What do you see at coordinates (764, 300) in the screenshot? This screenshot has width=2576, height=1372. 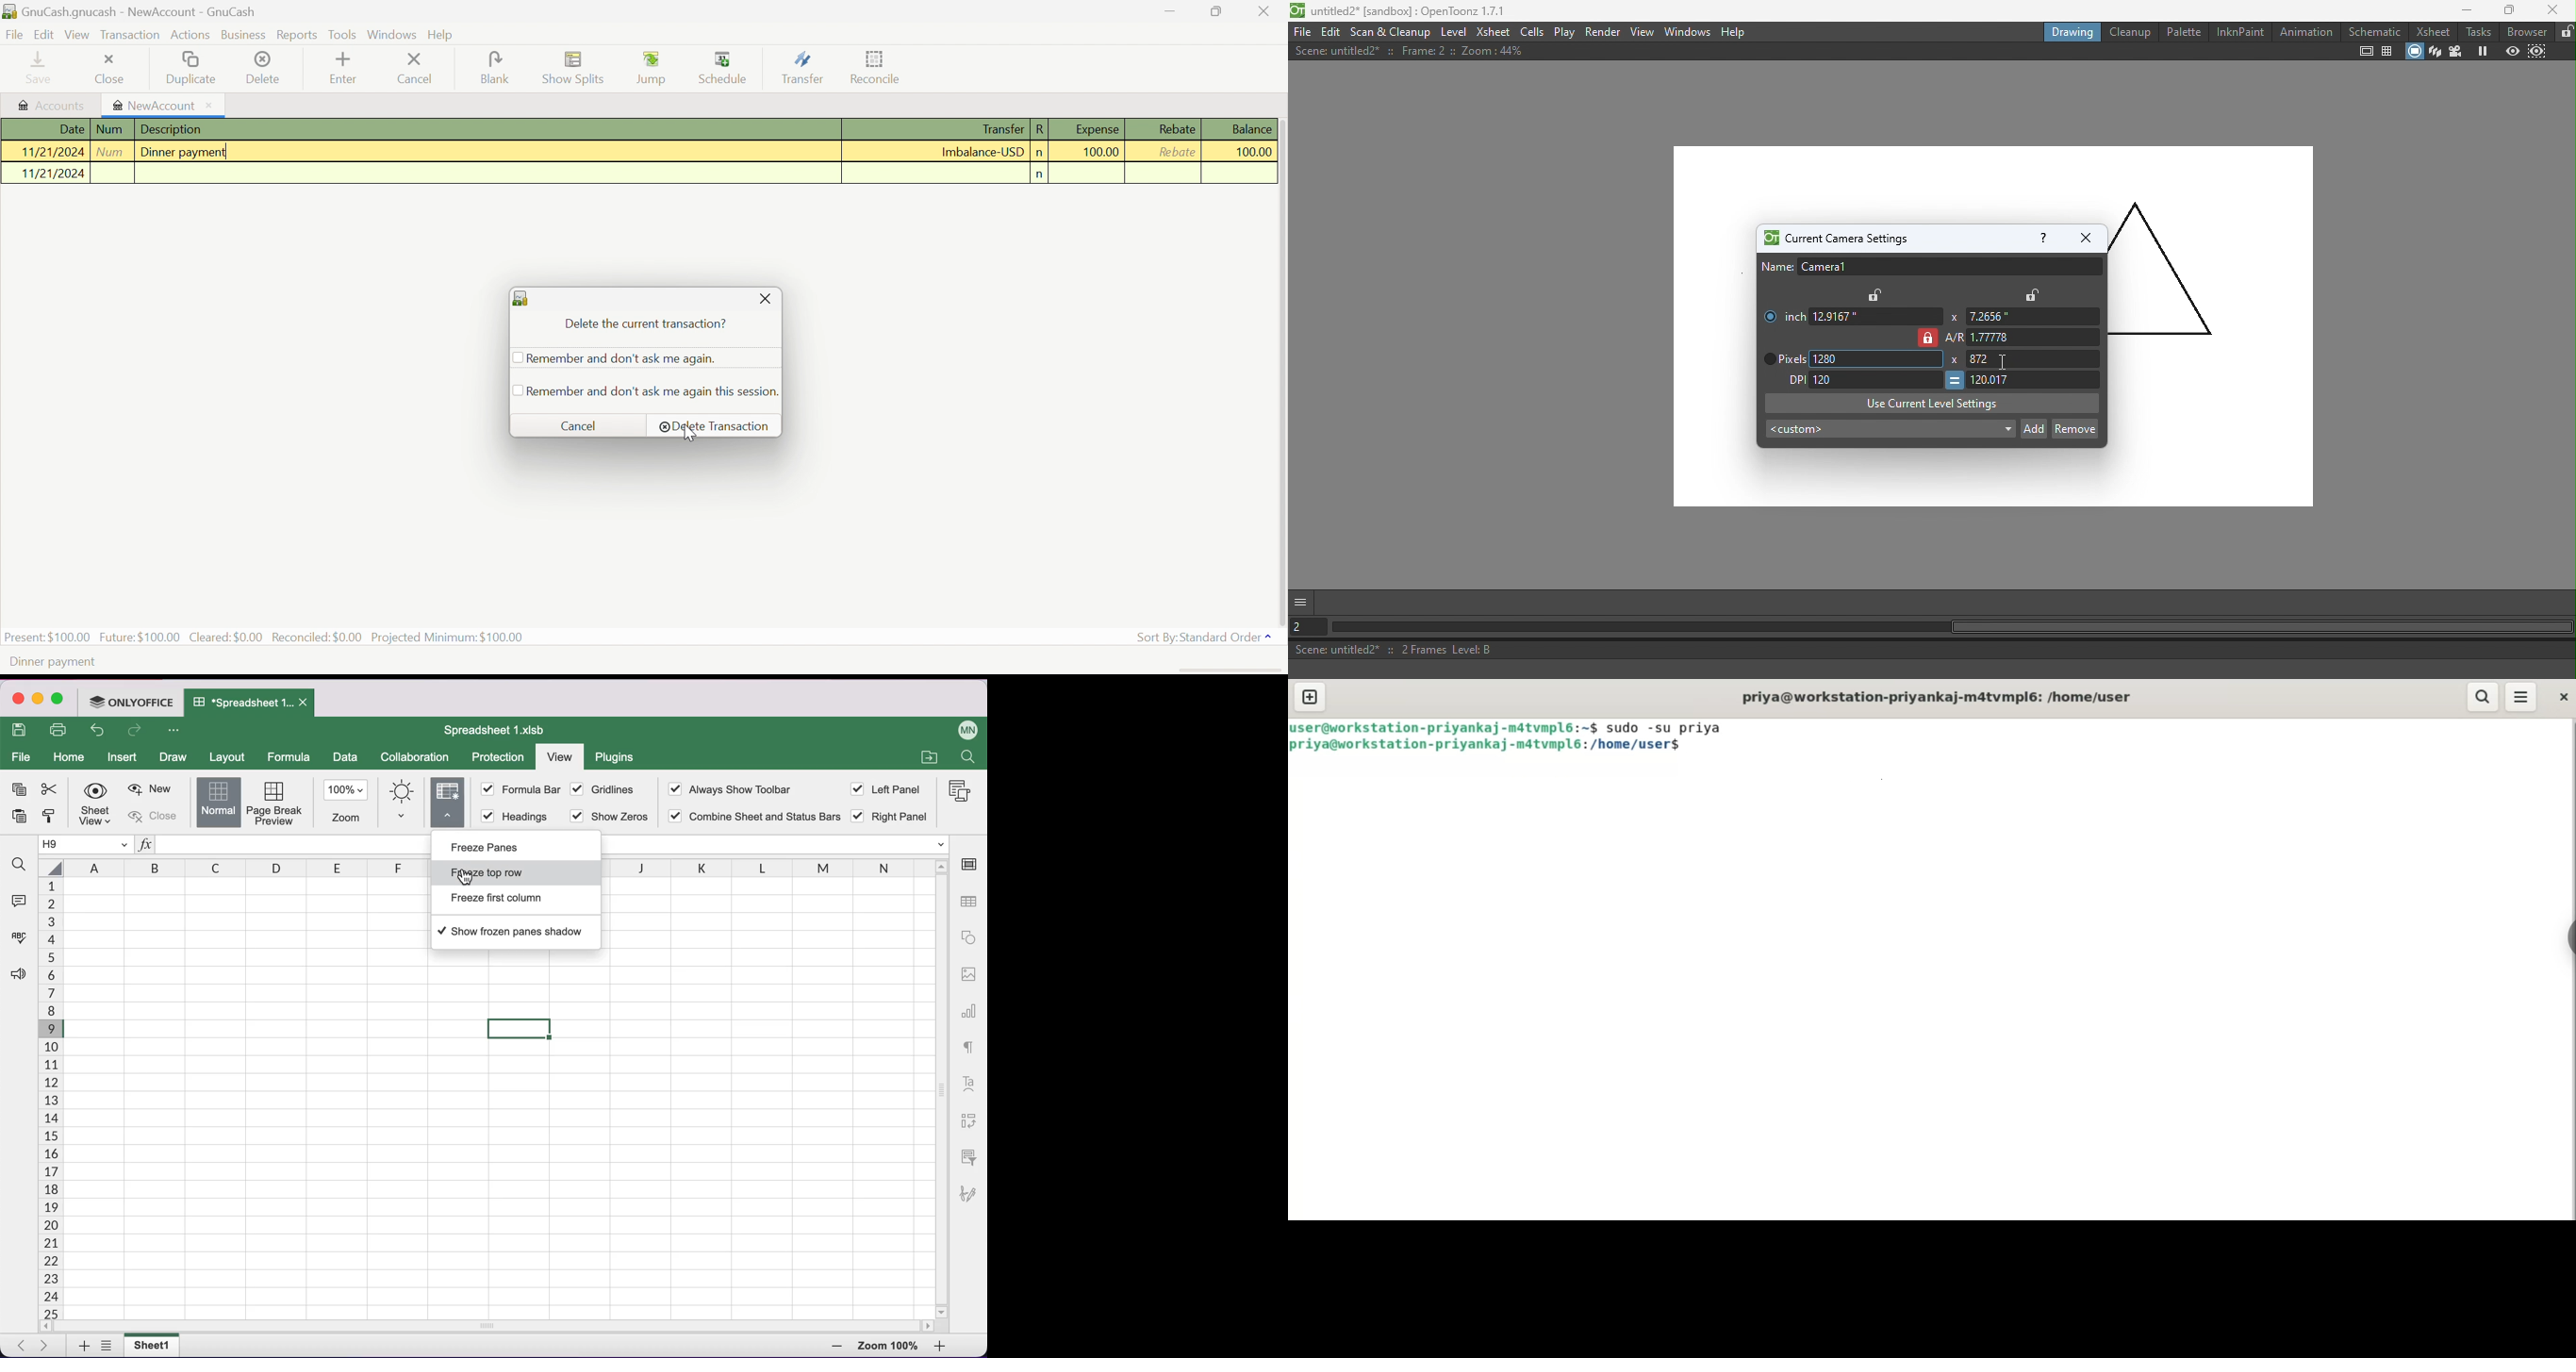 I see `Close` at bounding box center [764, 300].